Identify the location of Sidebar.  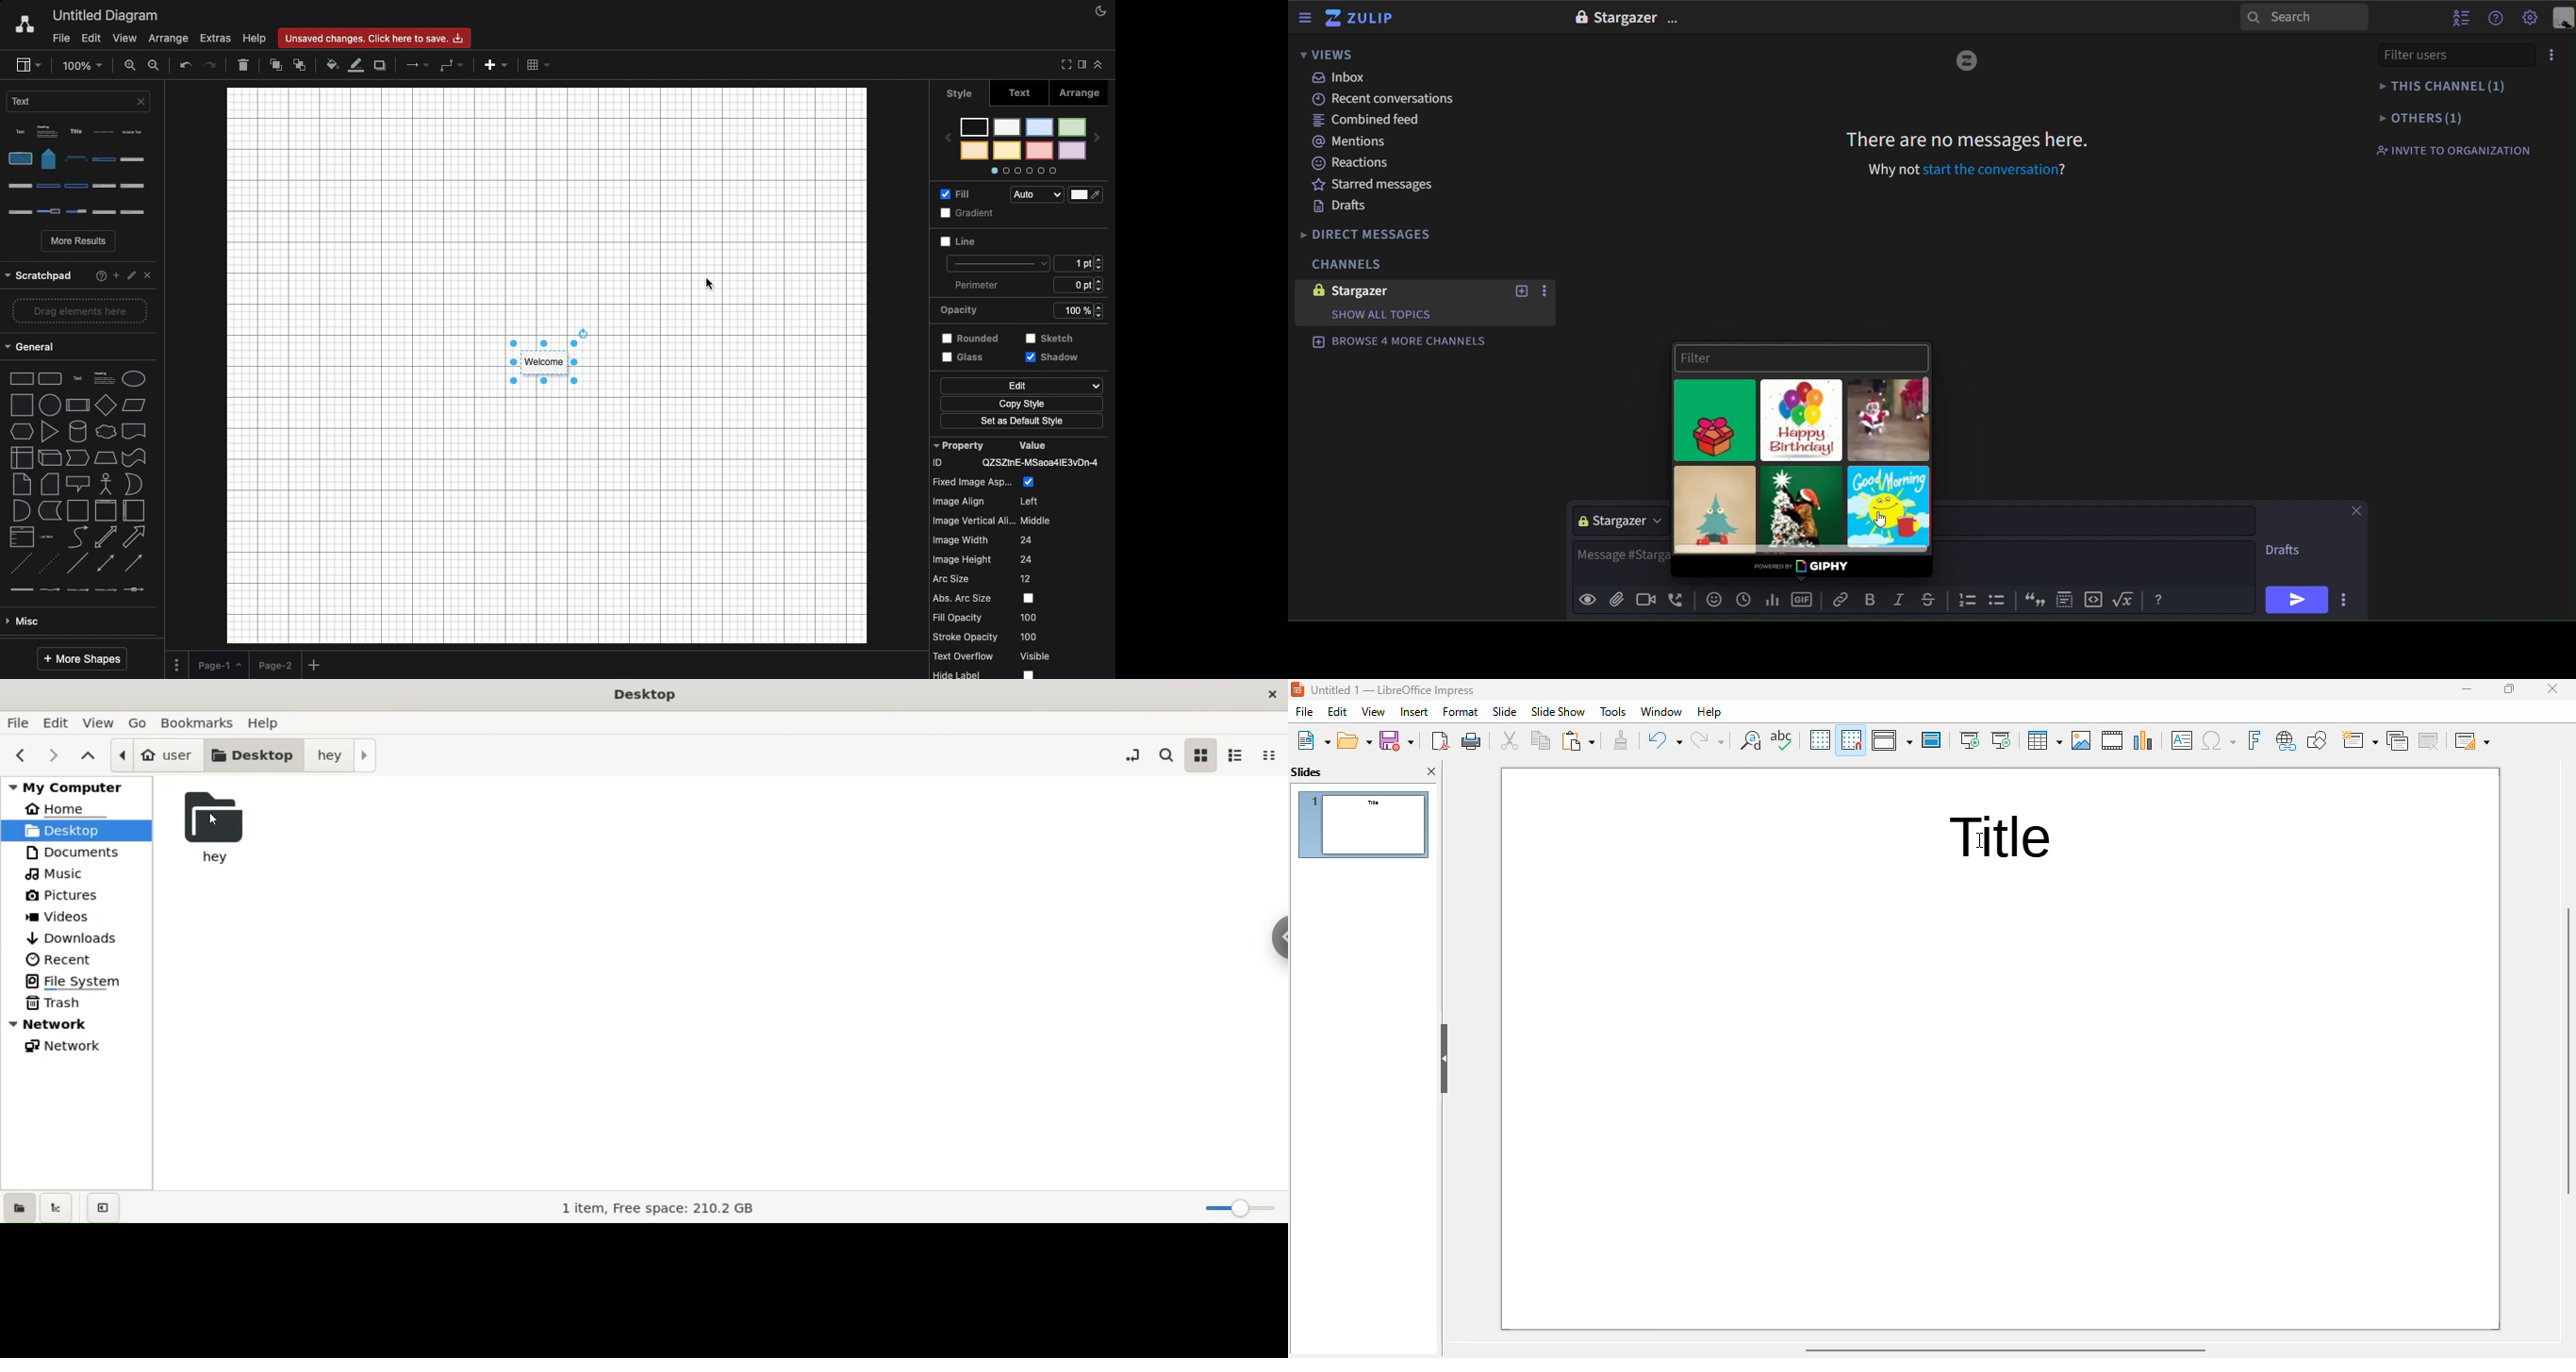
(1080, 65).